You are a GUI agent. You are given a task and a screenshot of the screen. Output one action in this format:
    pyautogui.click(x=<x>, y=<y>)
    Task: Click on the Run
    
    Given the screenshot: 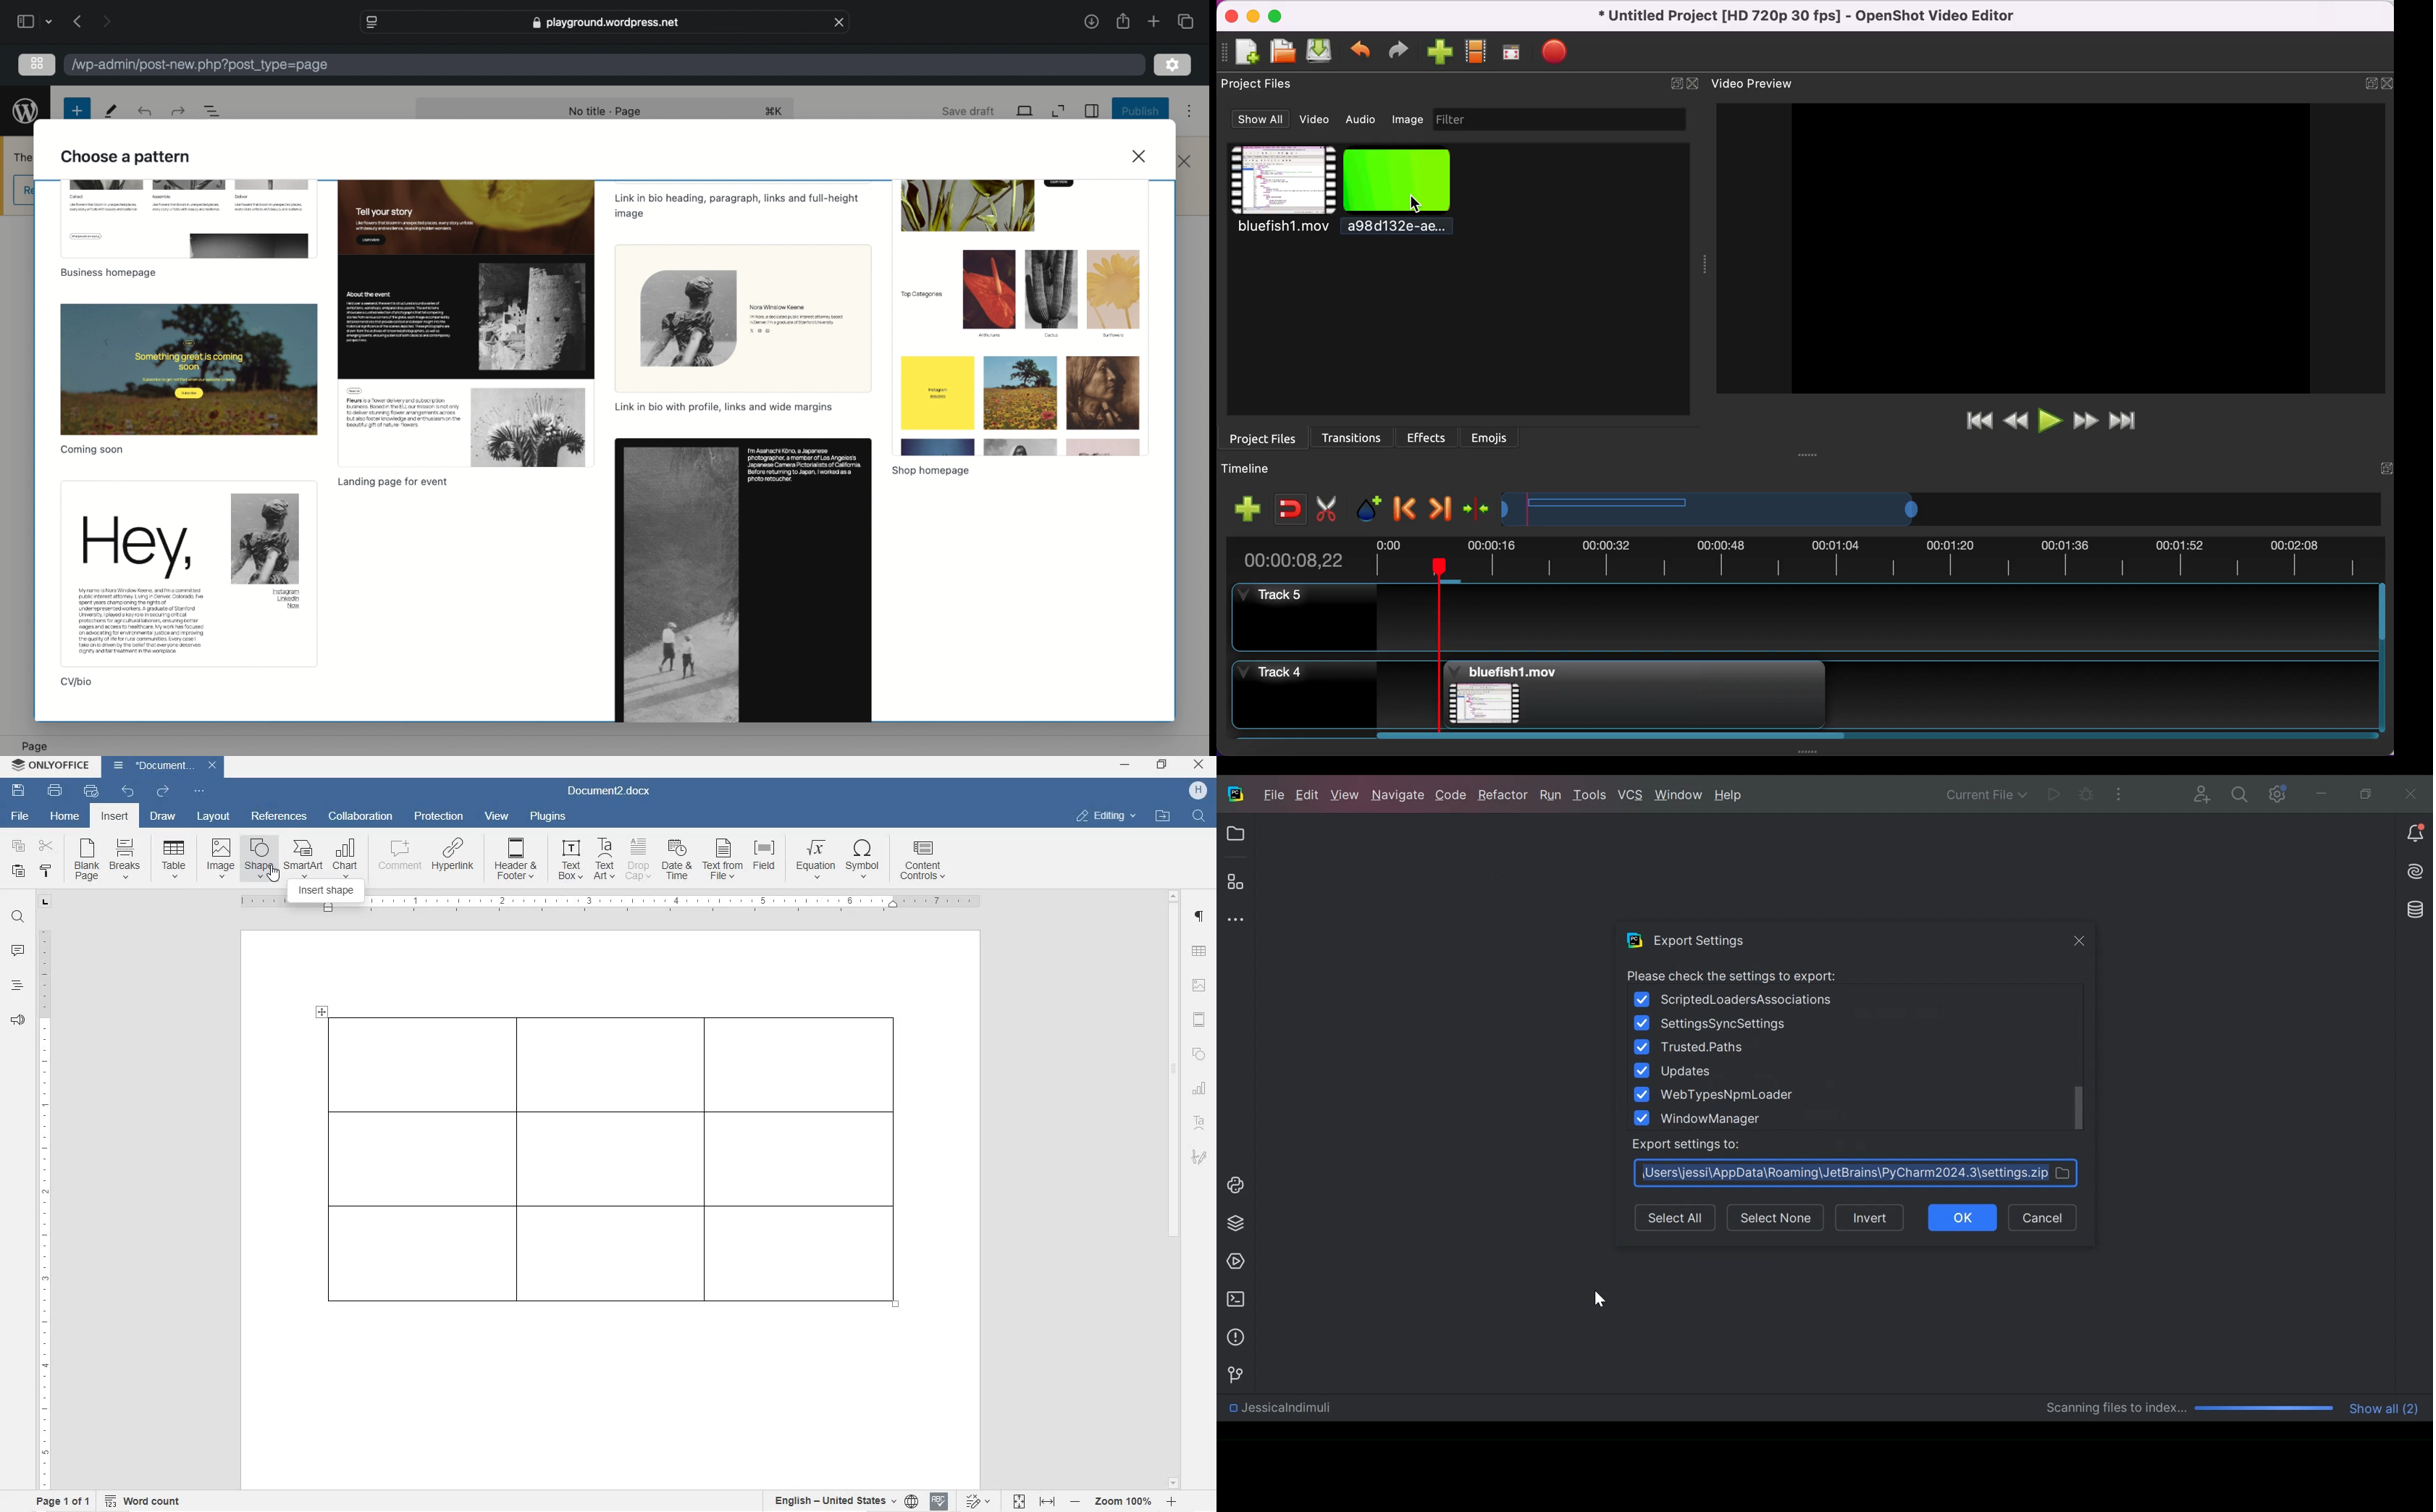 What is the action you would take?
    pyautogui.click(x=2053, y=793)
    